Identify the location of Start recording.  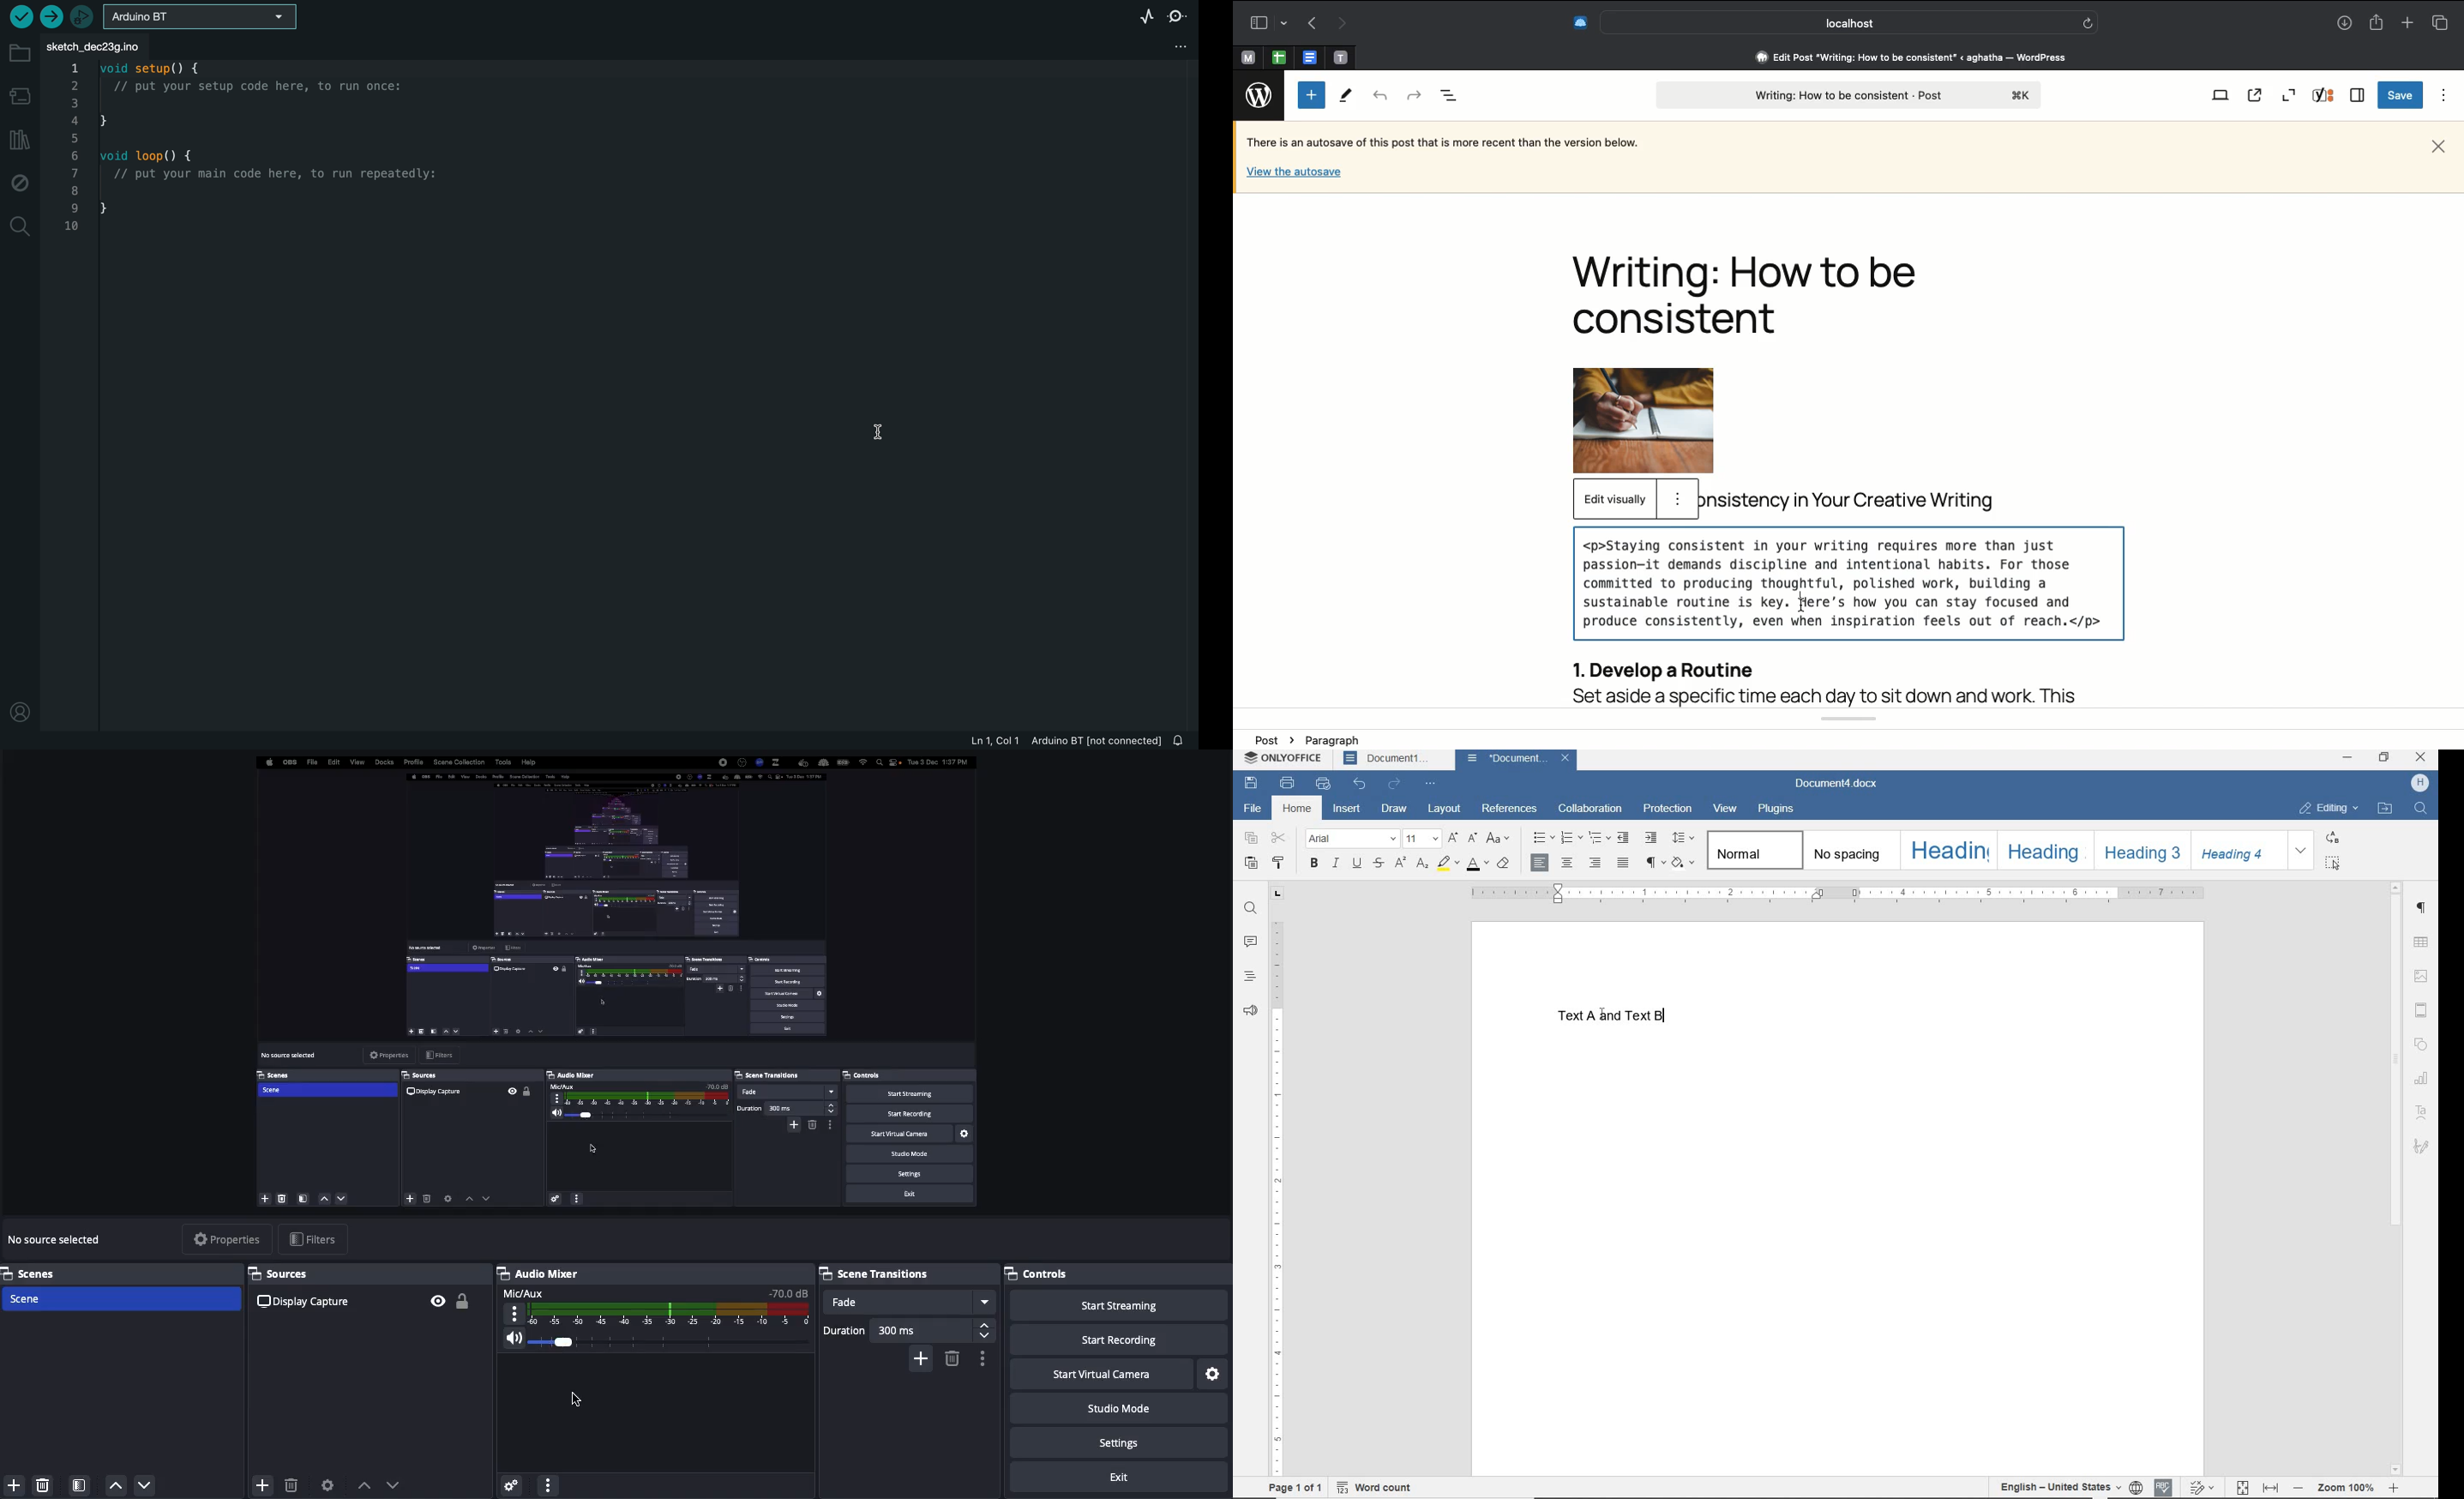
(1119, 1341).